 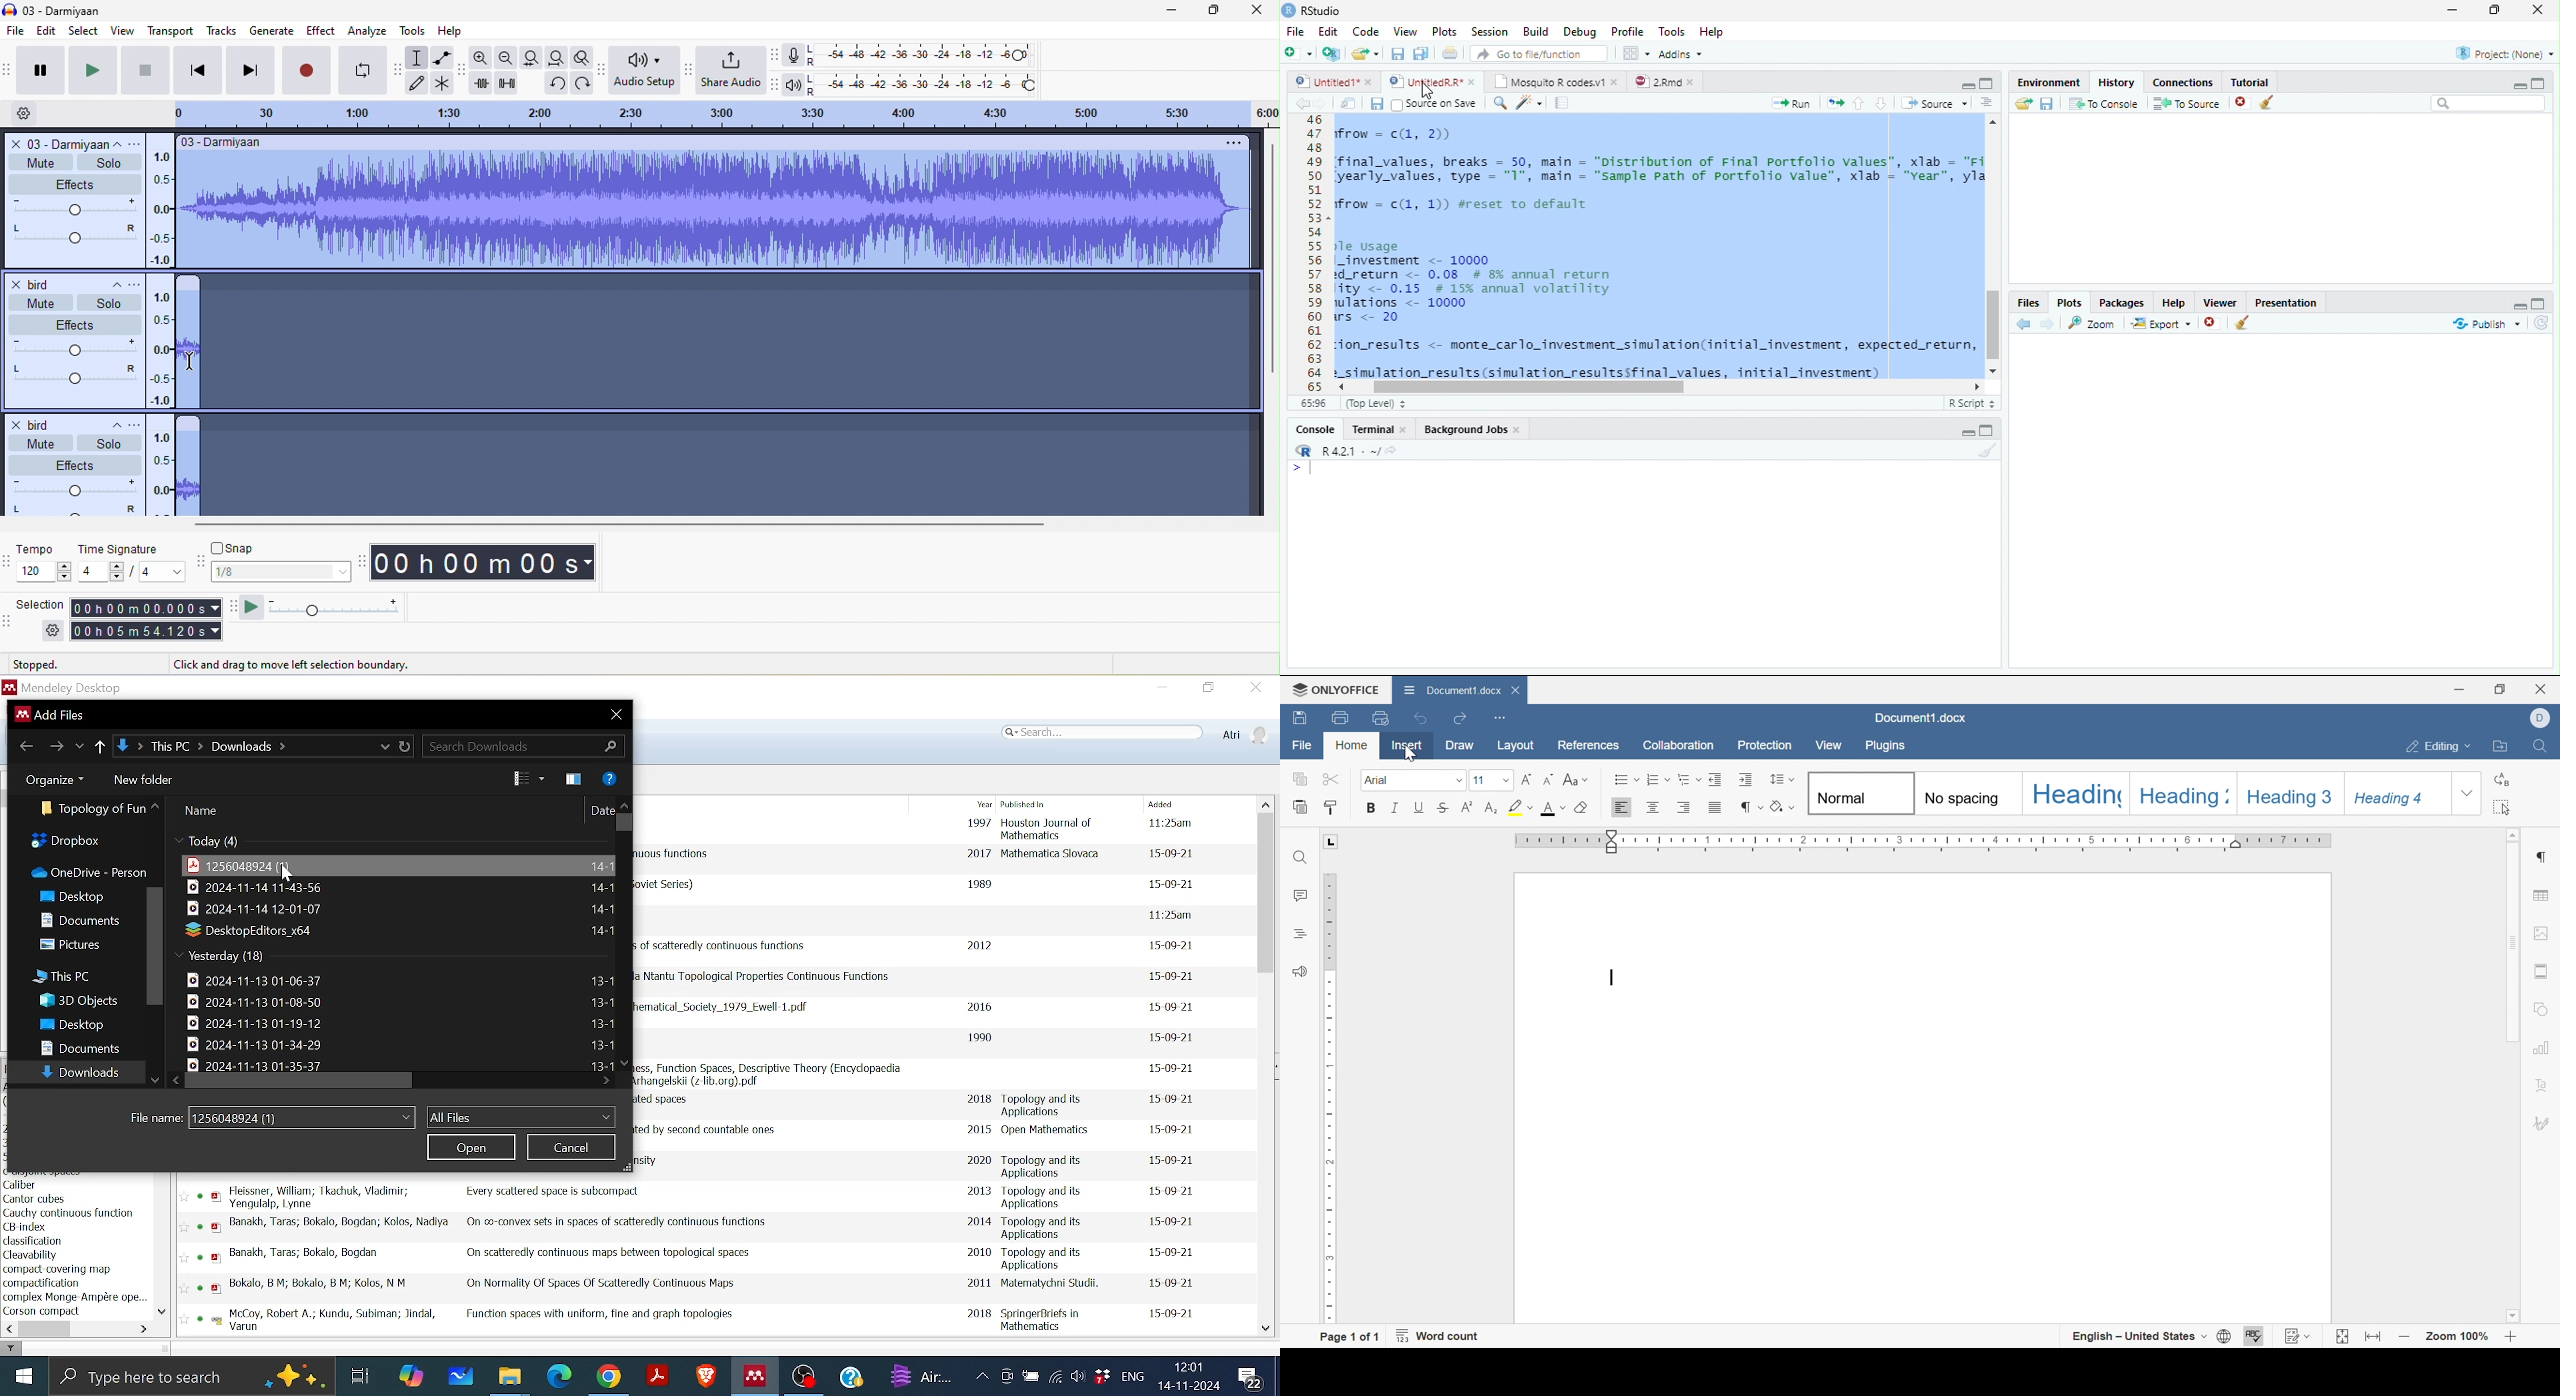 I want to click on Theme, so click(x=569, y=777).